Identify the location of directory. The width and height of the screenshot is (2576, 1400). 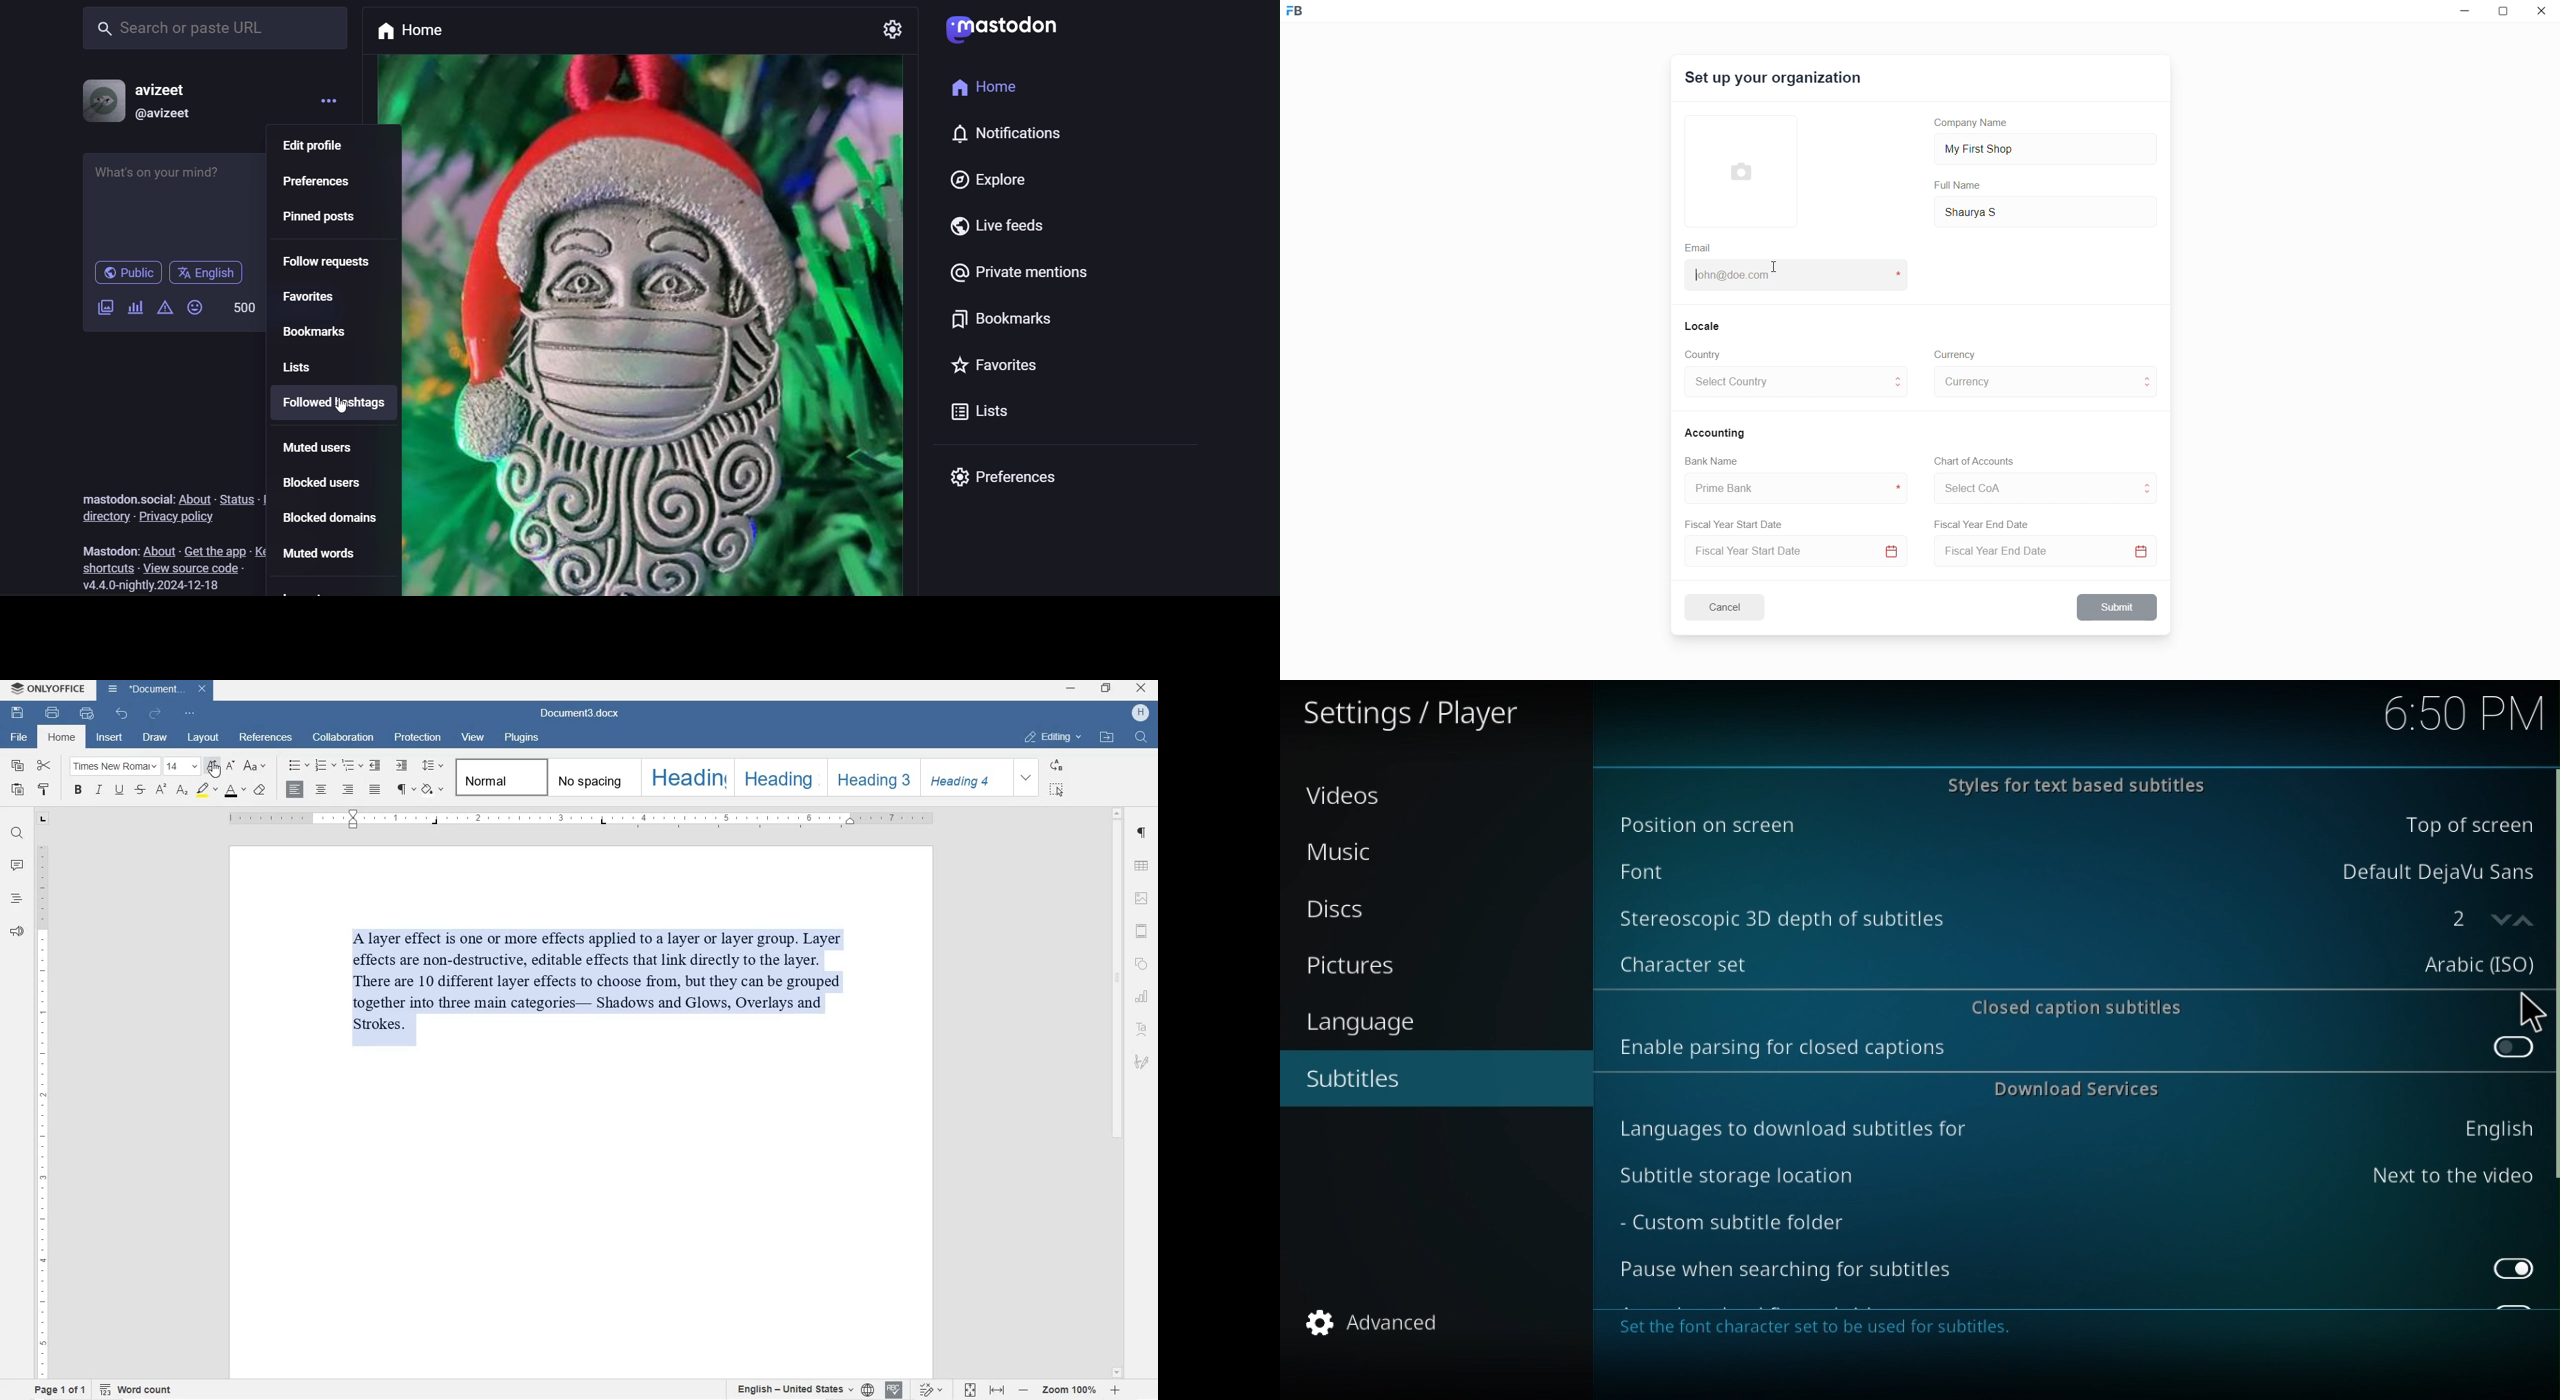
(102, 518).